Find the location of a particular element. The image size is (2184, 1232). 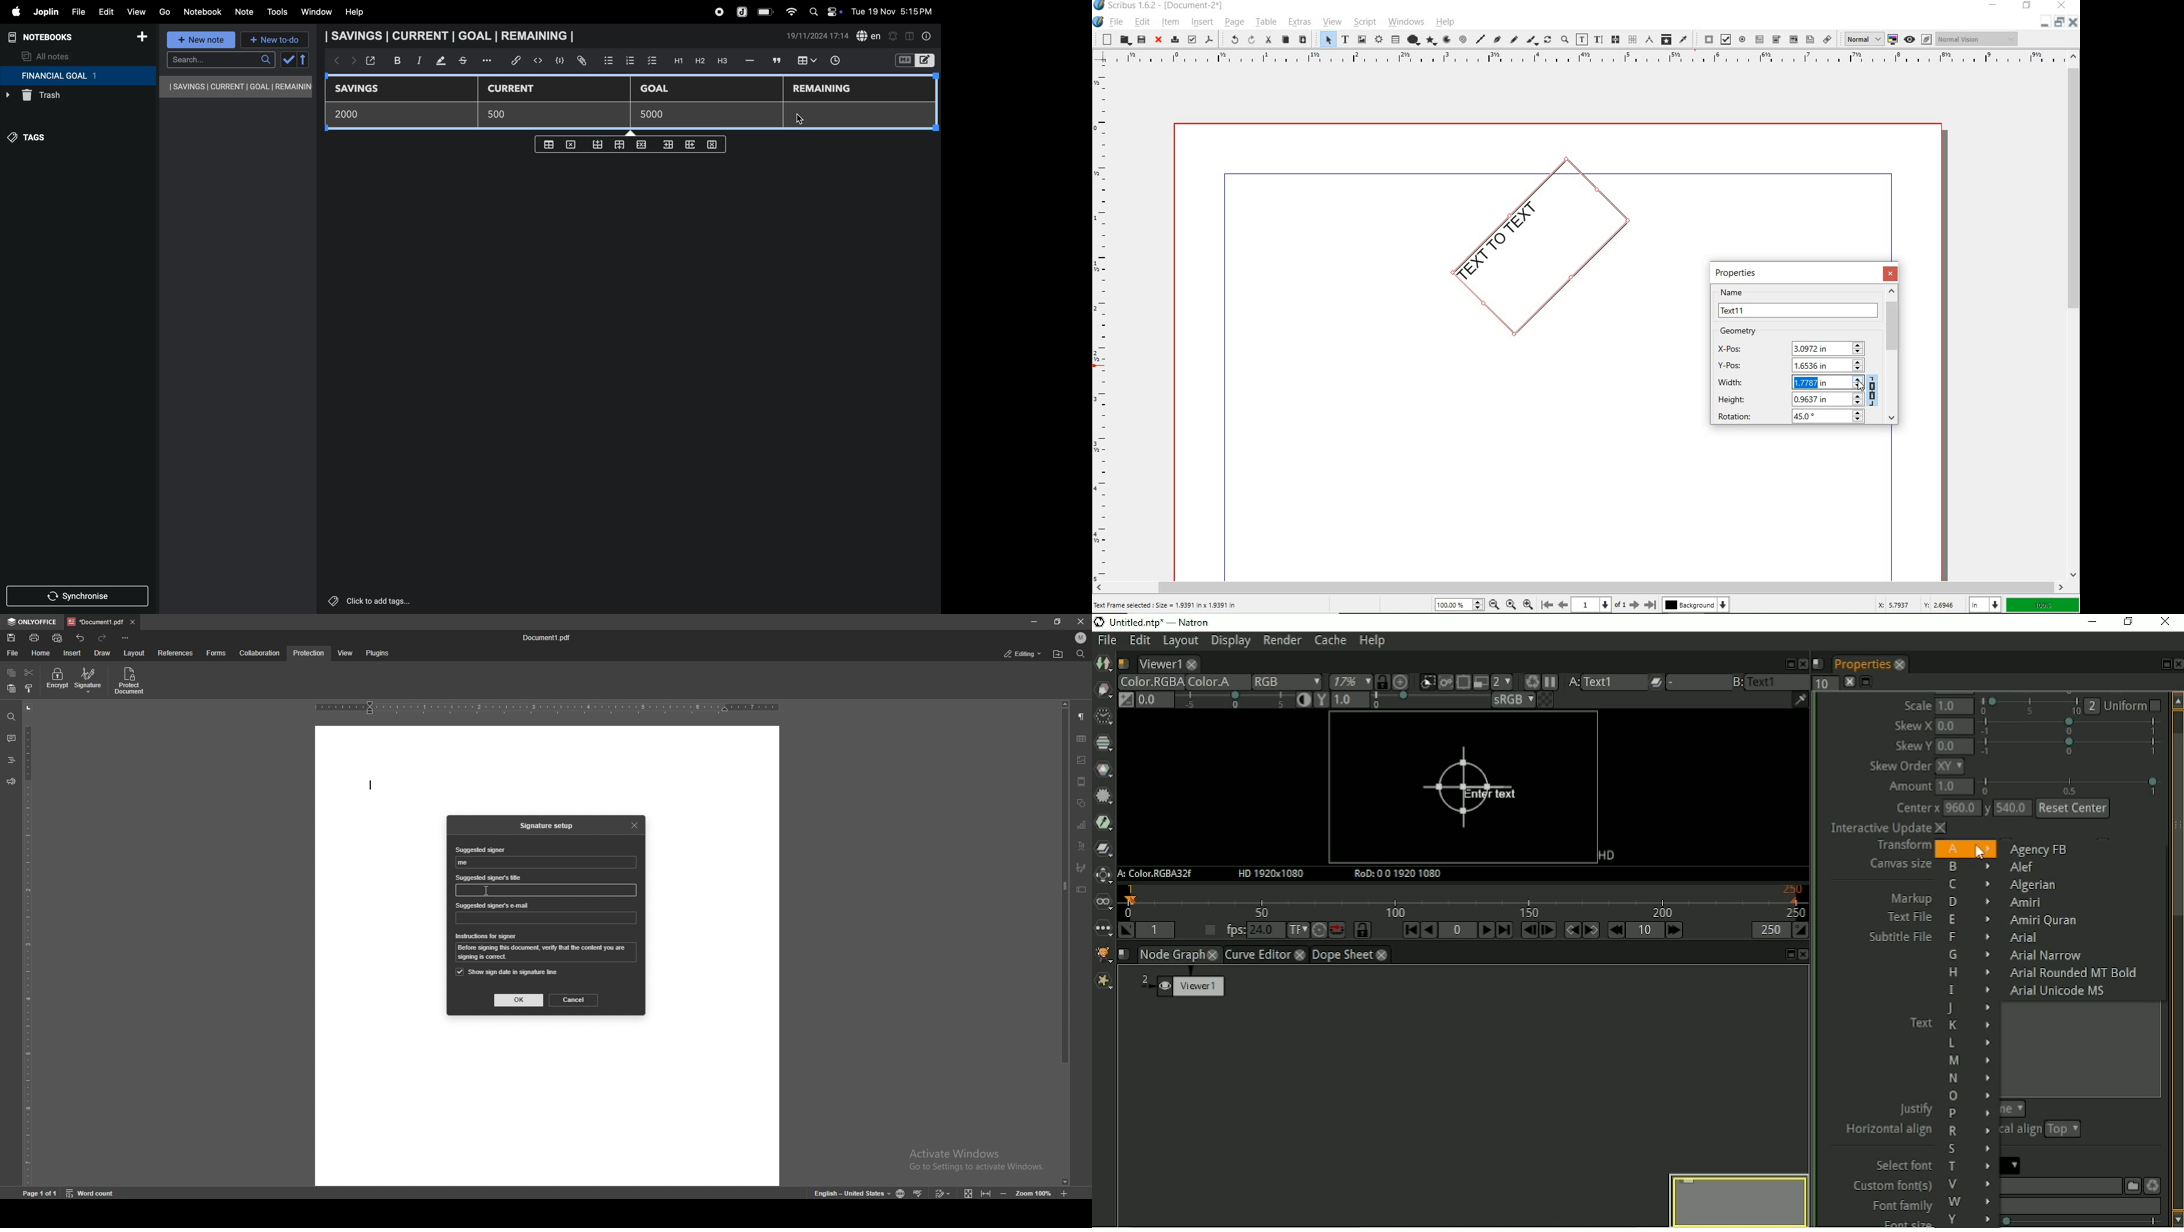

cursor is located at coordinates (486, 890).